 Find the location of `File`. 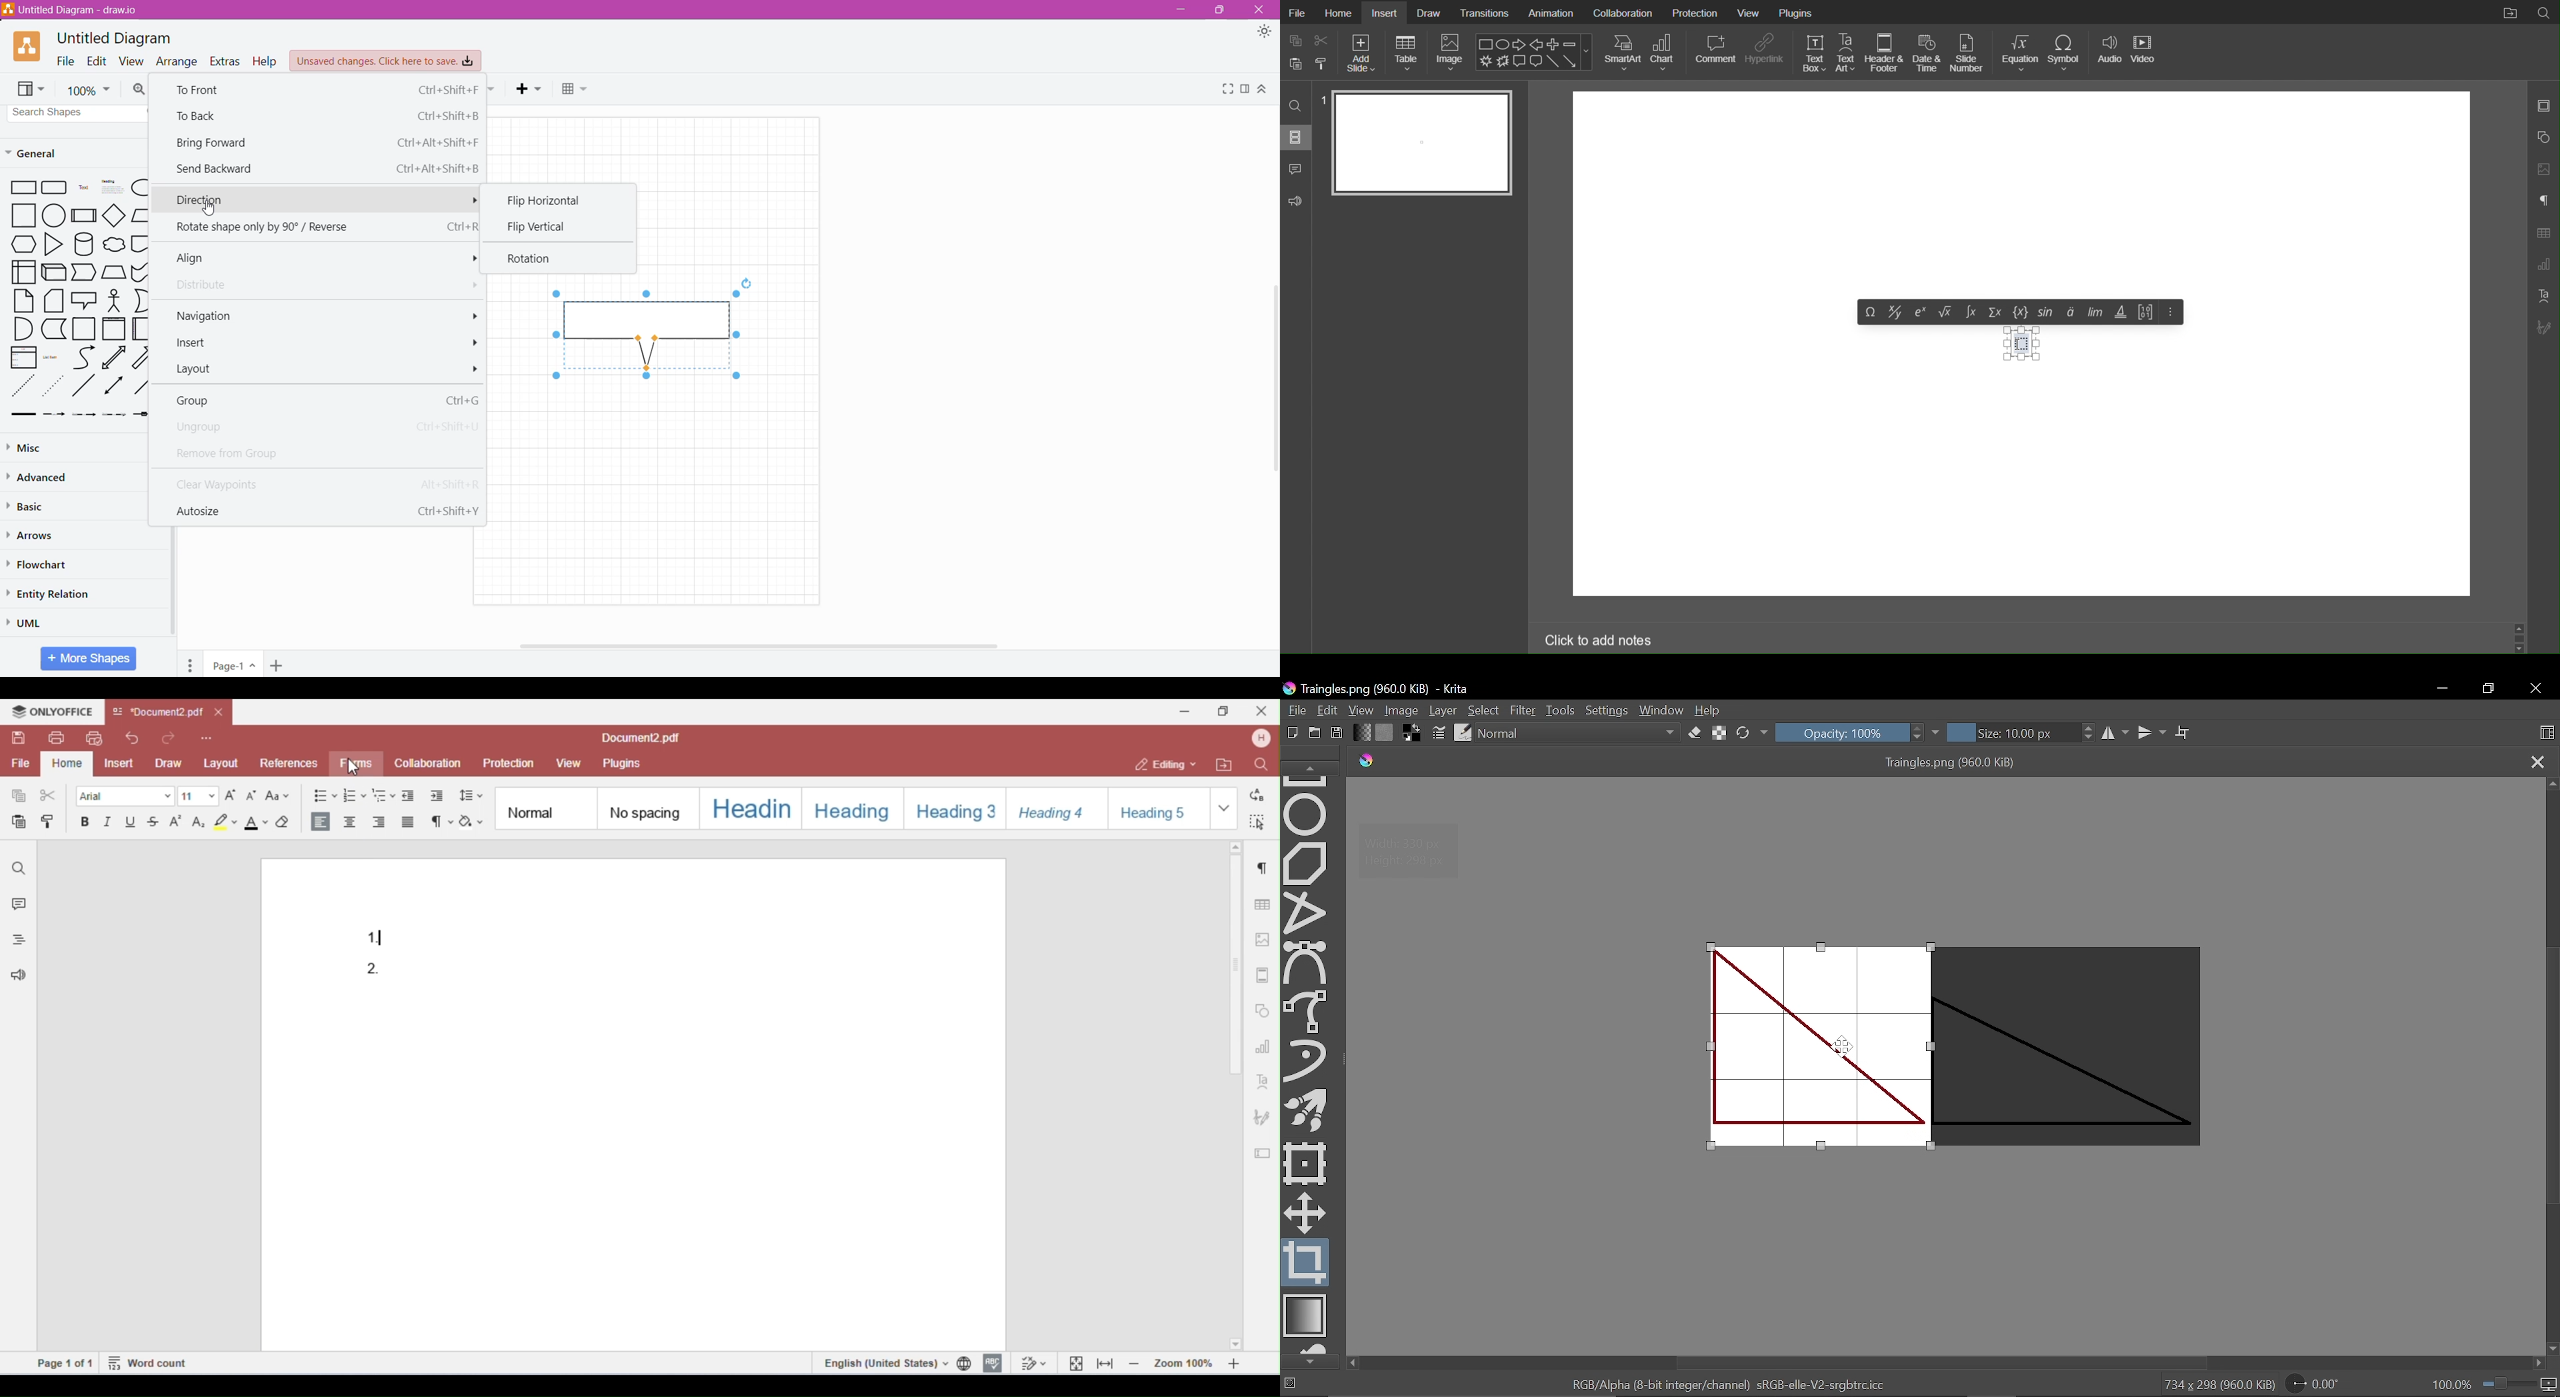

File is located at coordinates (1294, 709).